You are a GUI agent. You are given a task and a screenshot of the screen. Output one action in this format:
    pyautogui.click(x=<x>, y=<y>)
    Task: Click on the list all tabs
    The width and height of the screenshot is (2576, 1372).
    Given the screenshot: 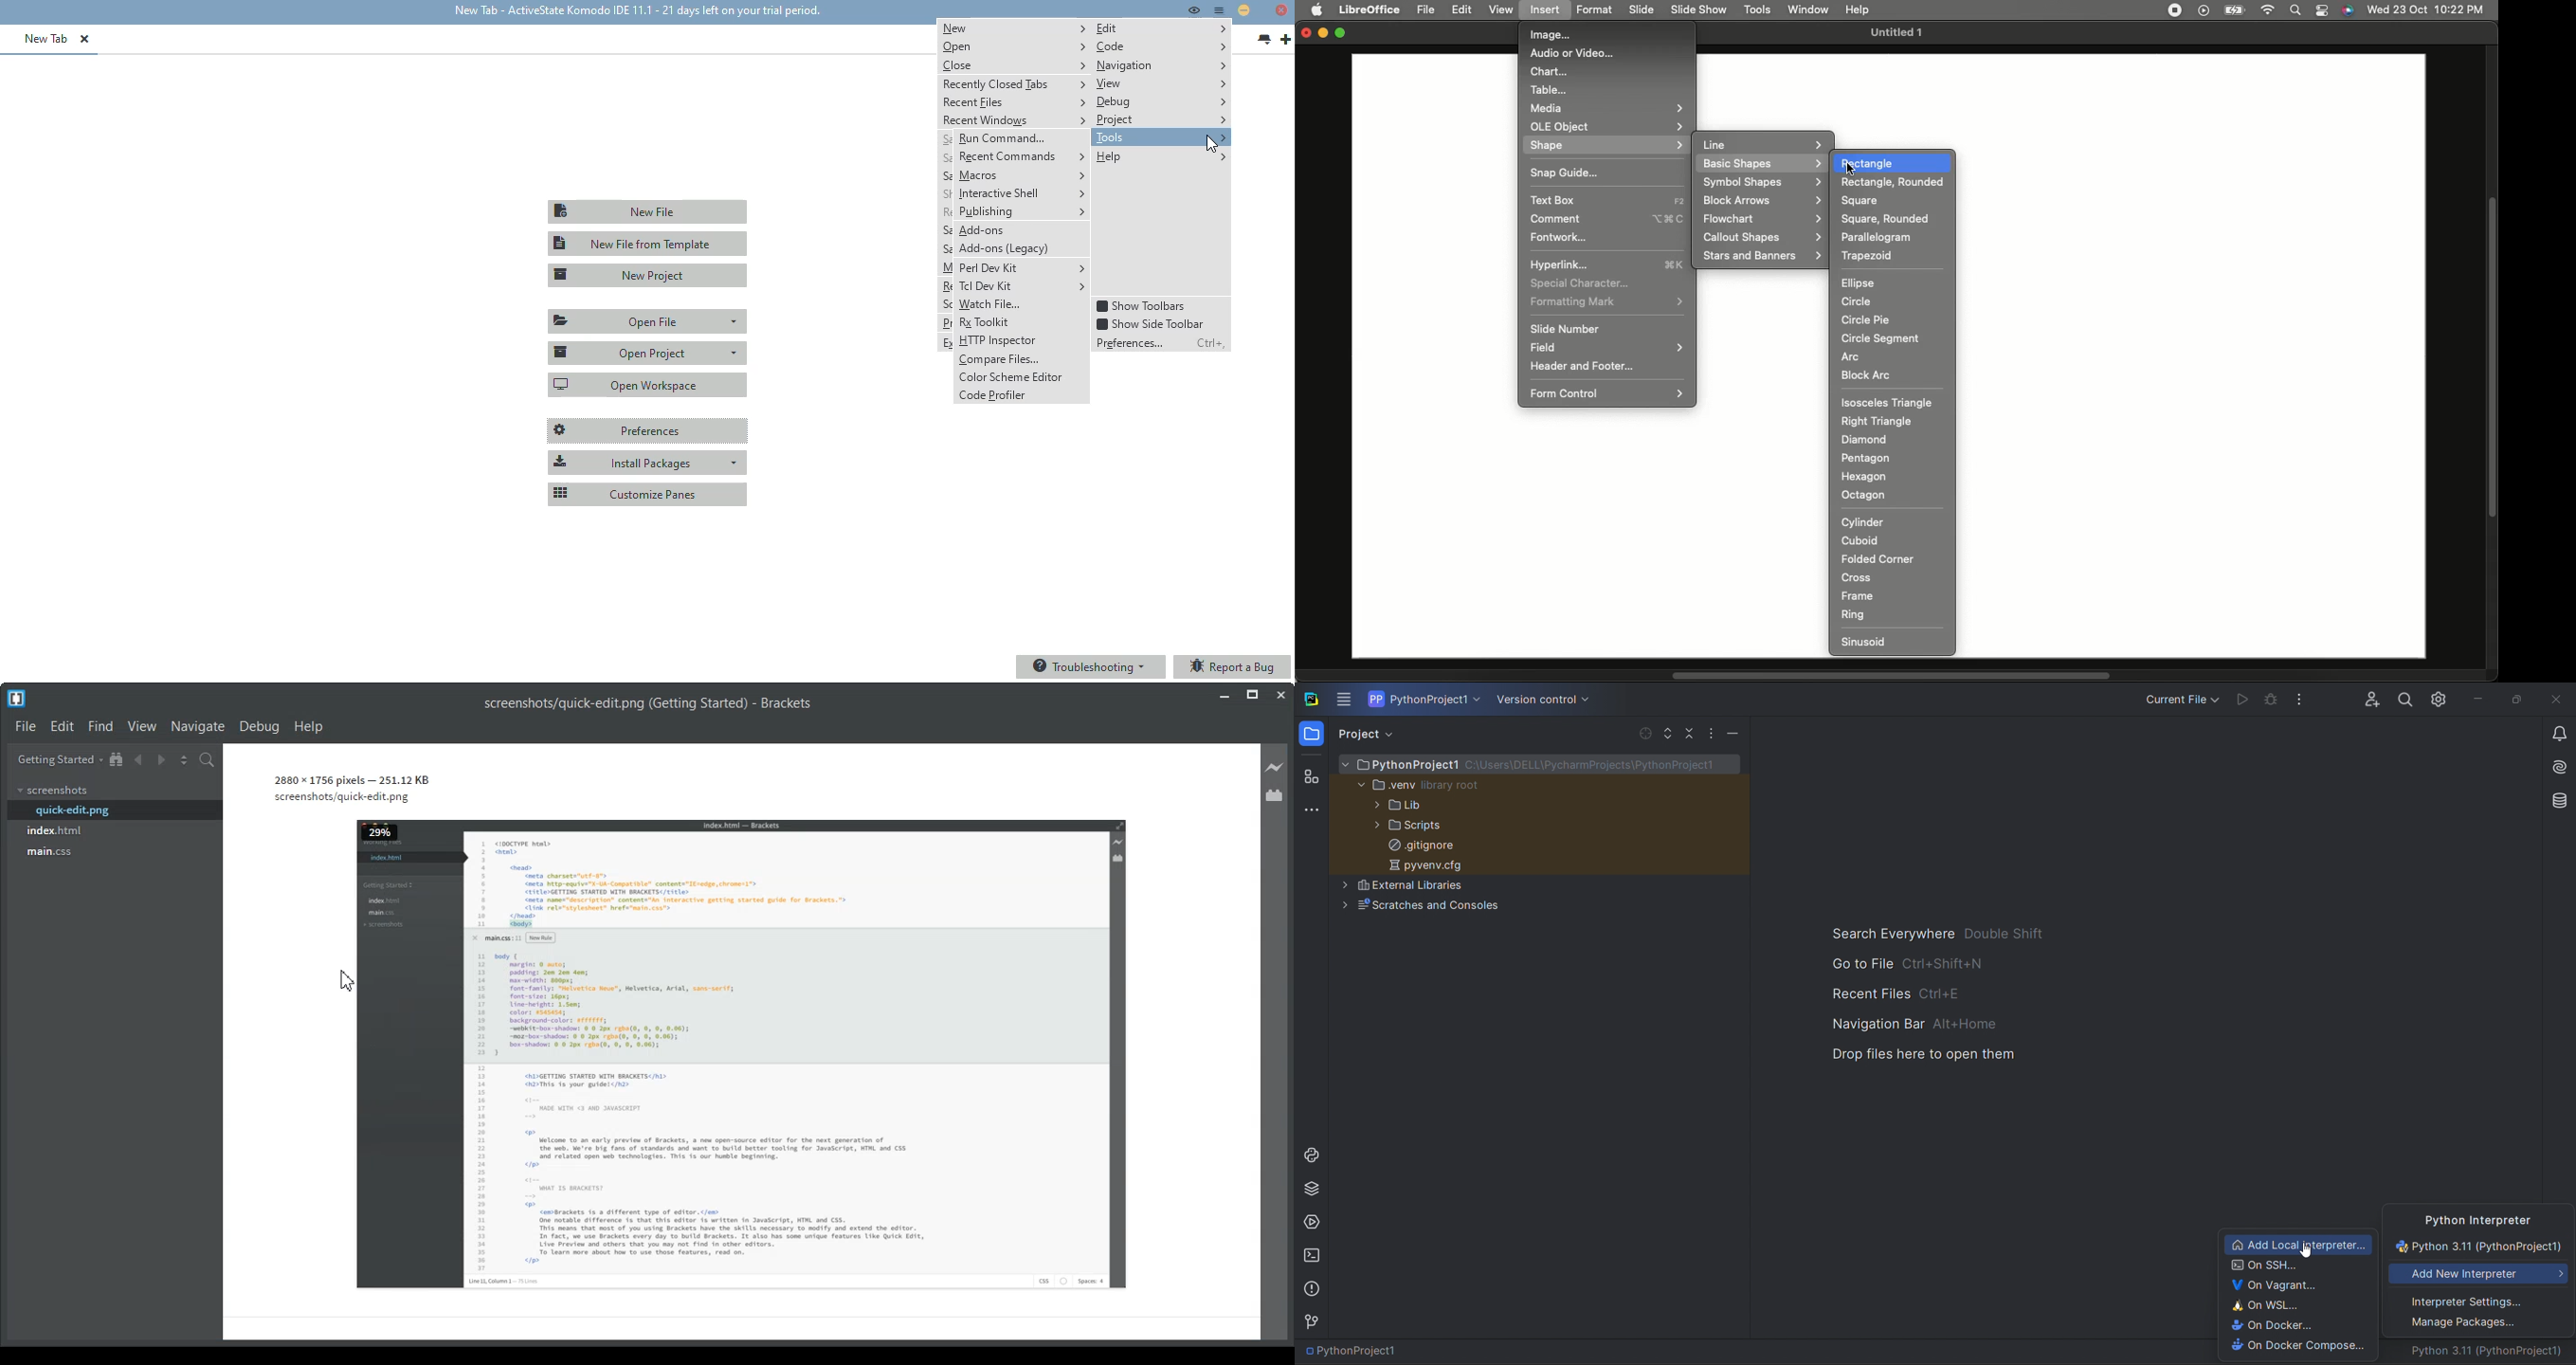 What is the action you would take?
    pyautogui.click(x=1264, y=40)
    